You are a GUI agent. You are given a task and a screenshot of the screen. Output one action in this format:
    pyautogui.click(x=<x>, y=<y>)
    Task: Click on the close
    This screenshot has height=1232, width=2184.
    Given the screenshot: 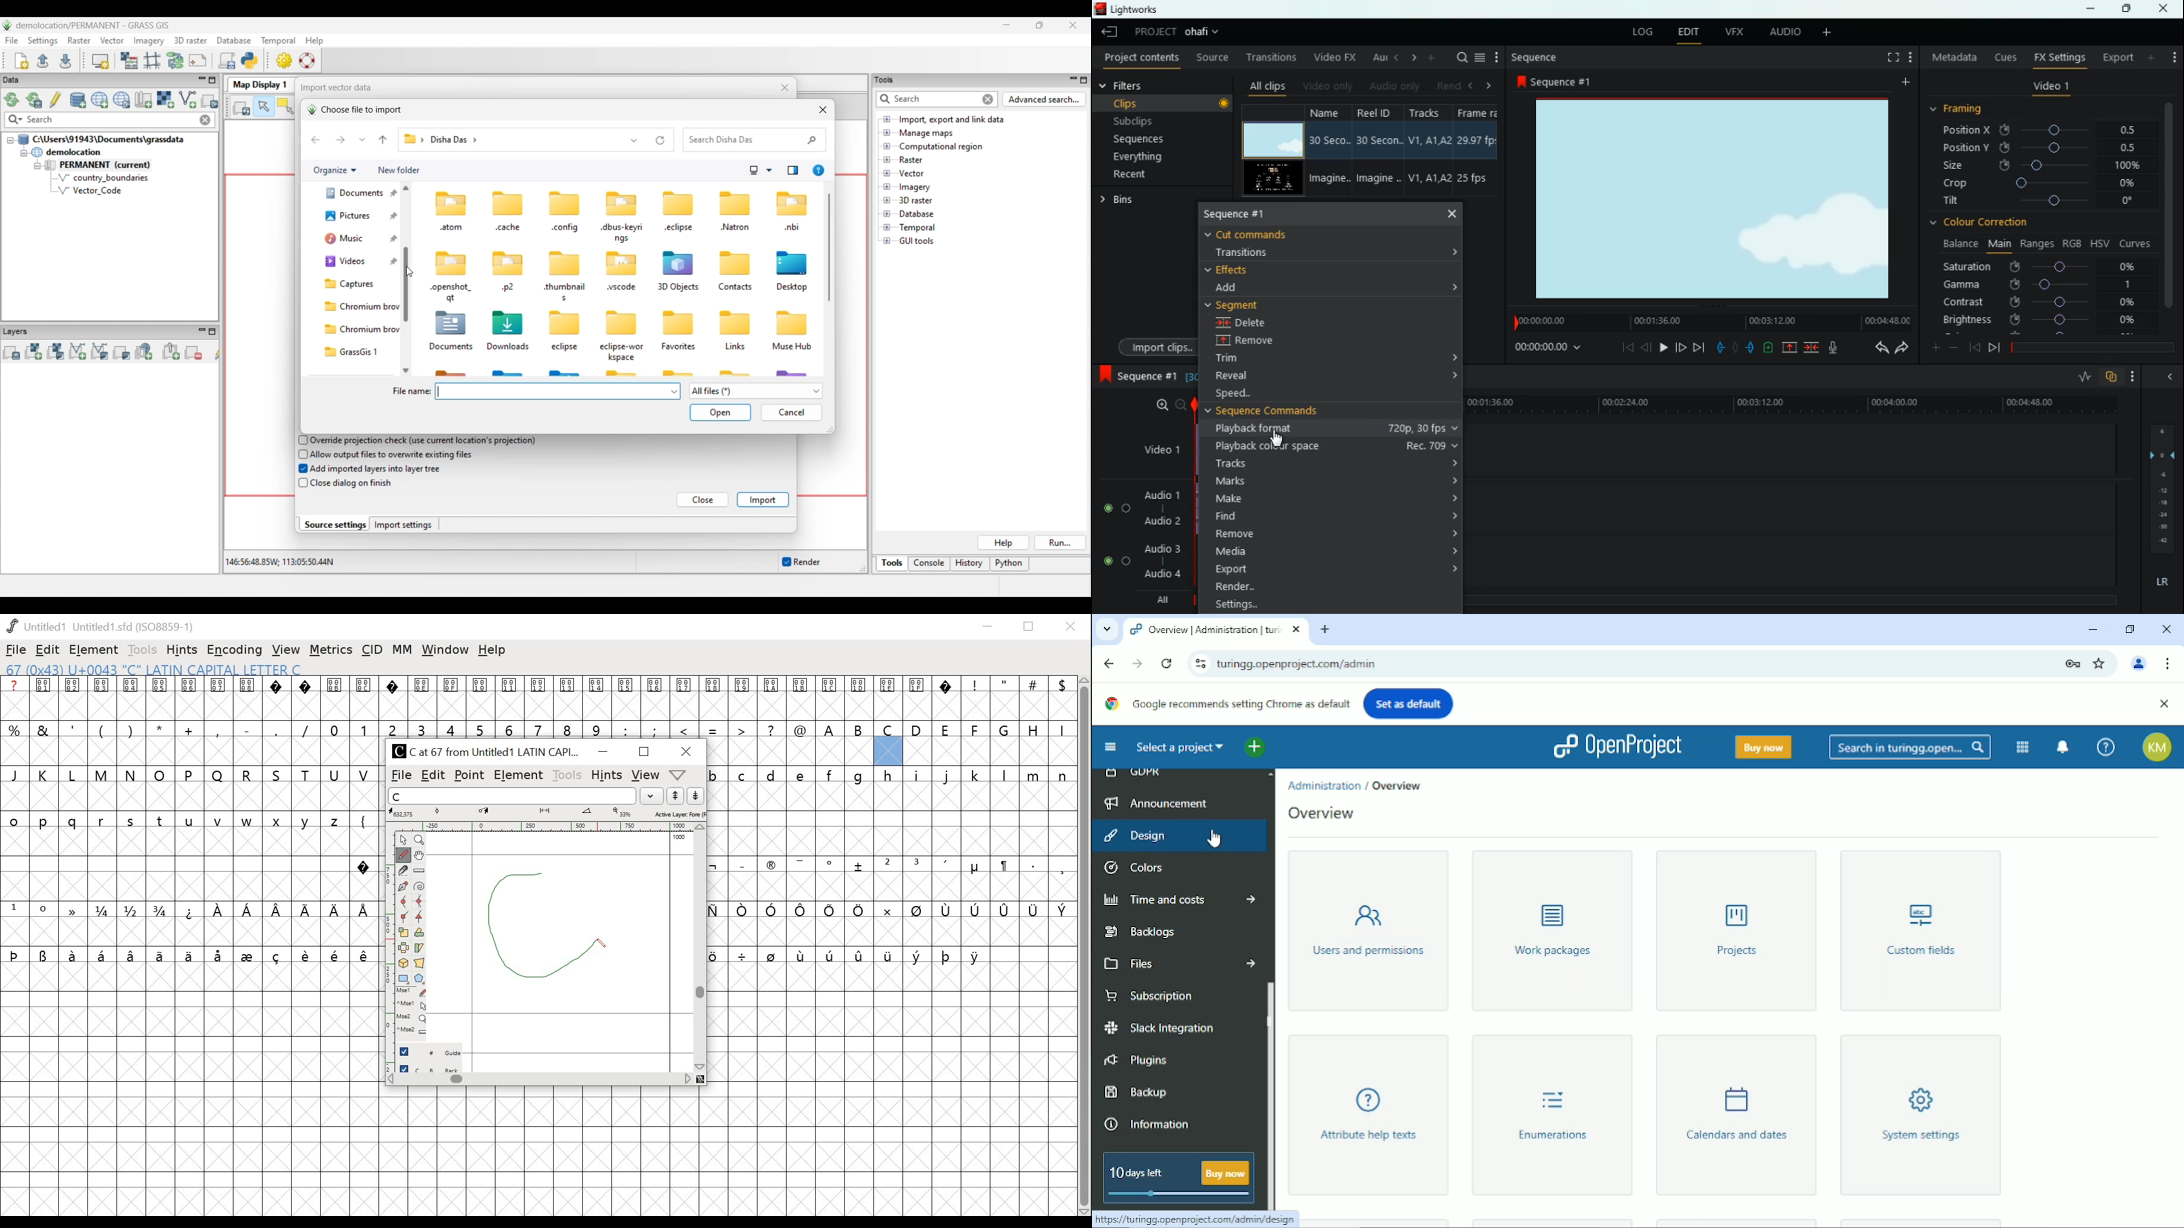 What is the action you would take?
    pyautogui.click(x=2166, y=9)
    